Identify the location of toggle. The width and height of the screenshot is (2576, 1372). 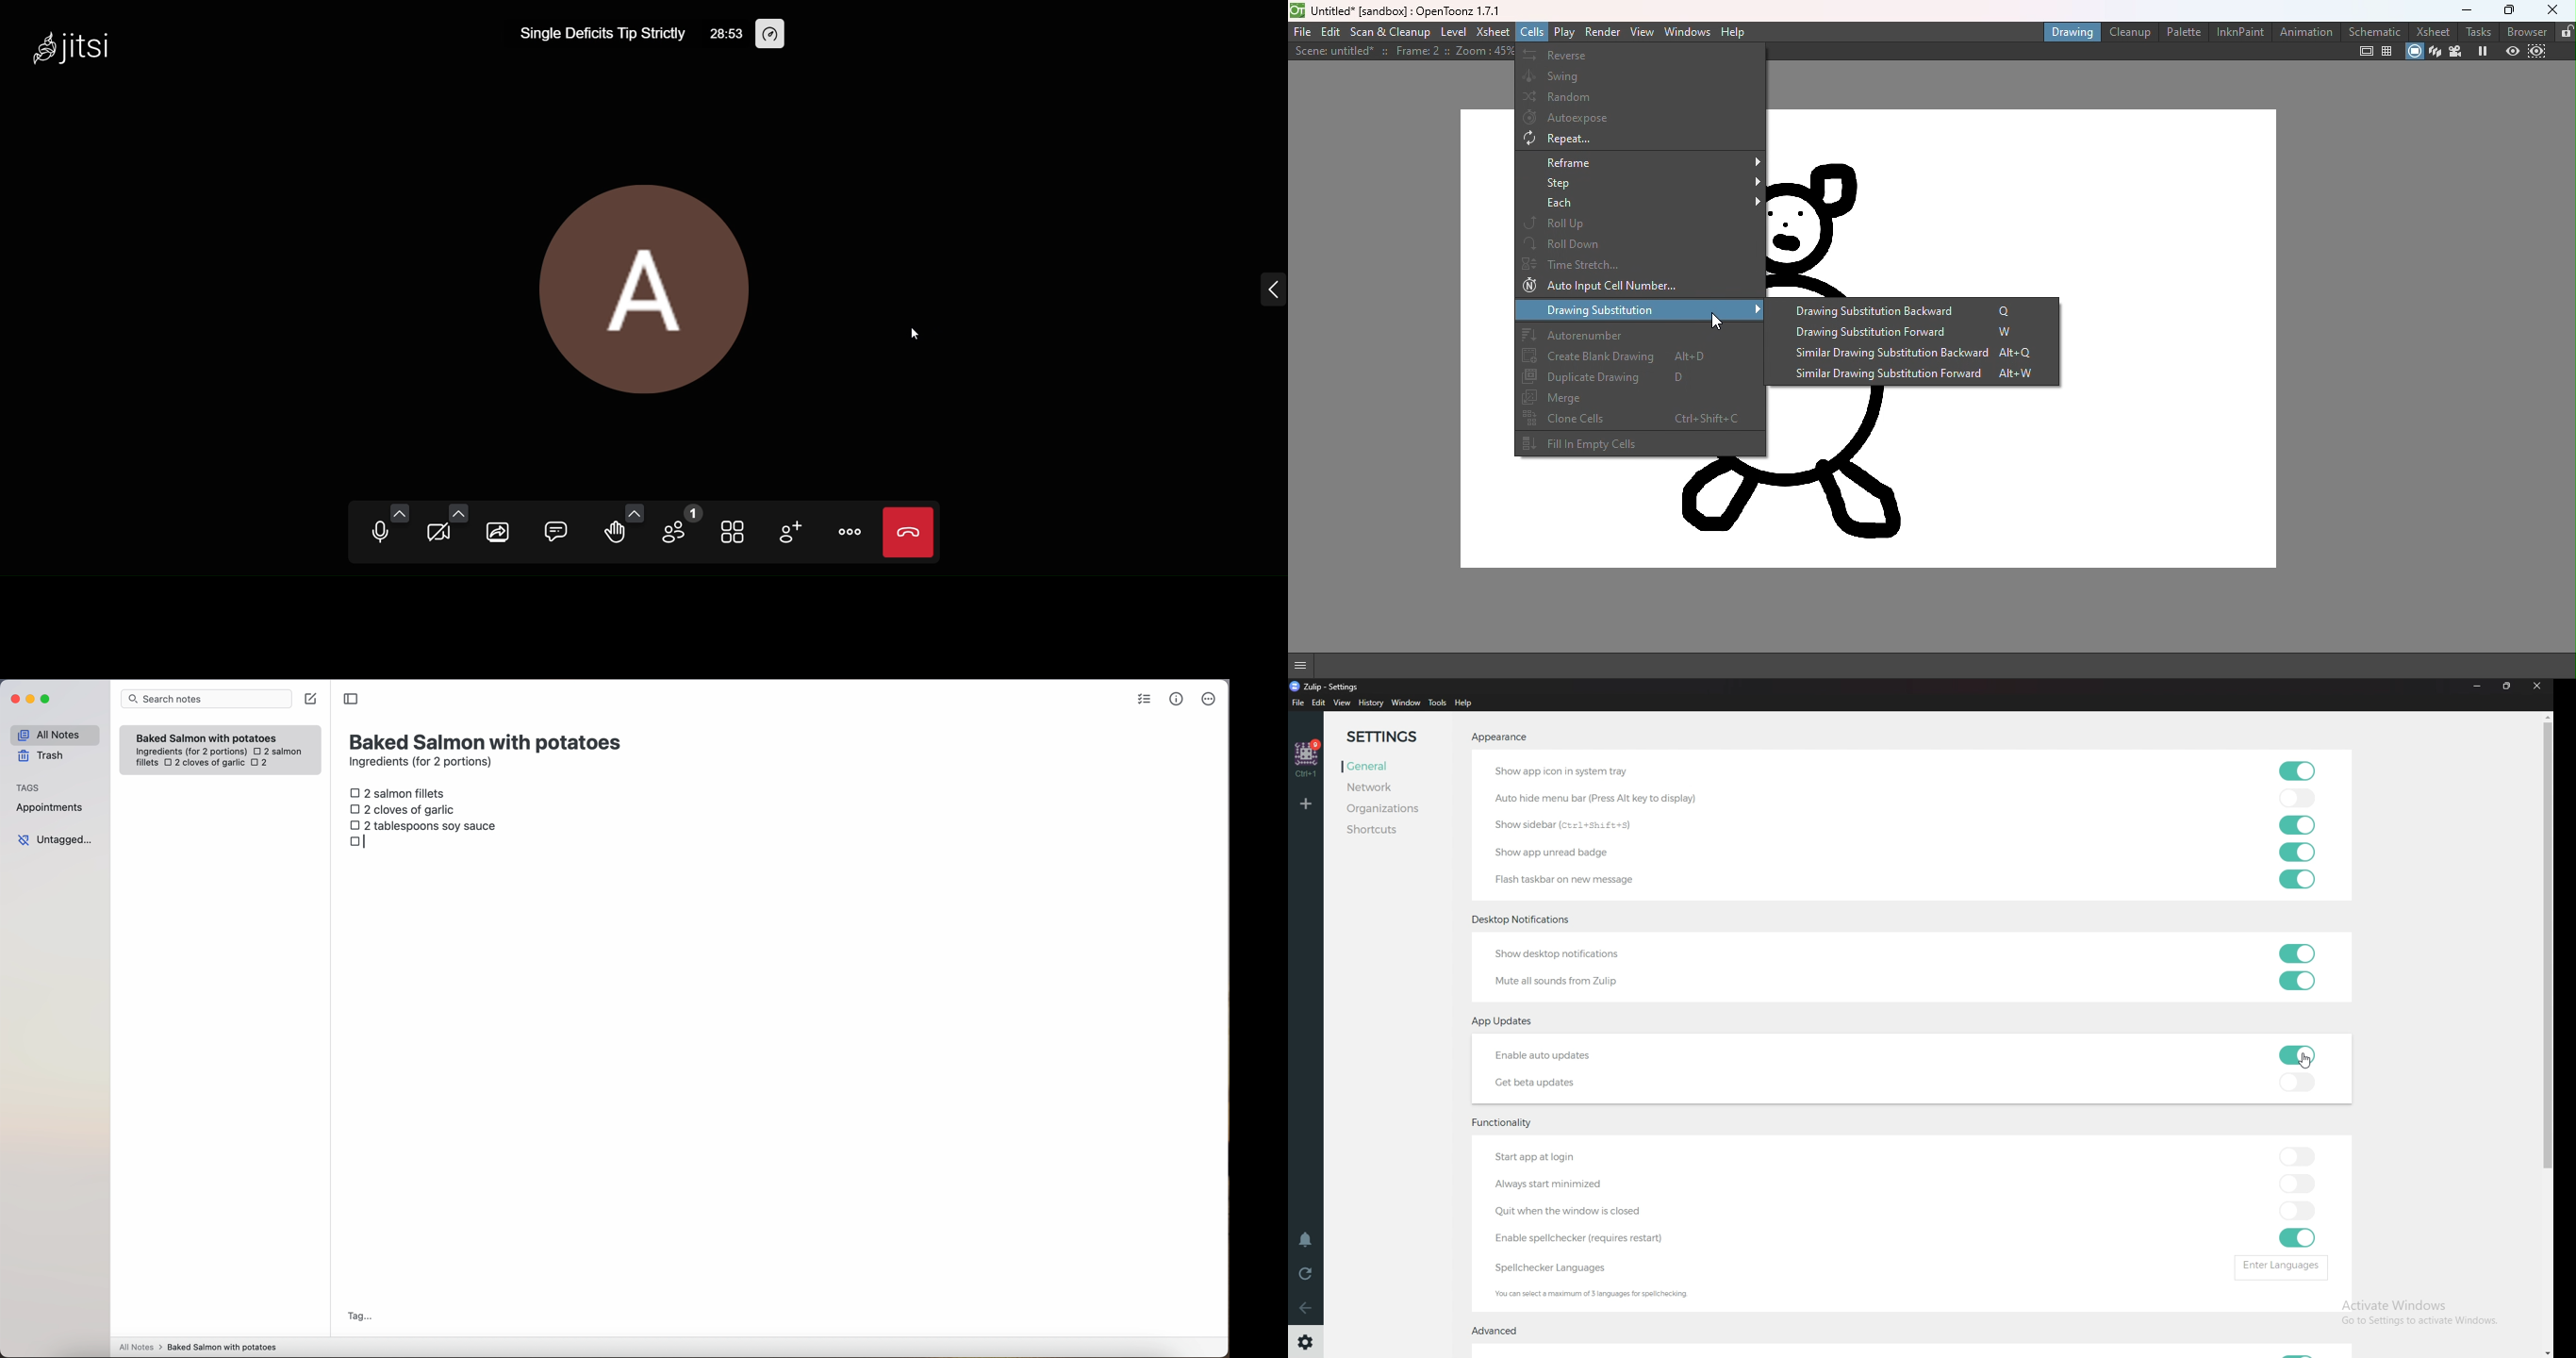
(2298, 981).